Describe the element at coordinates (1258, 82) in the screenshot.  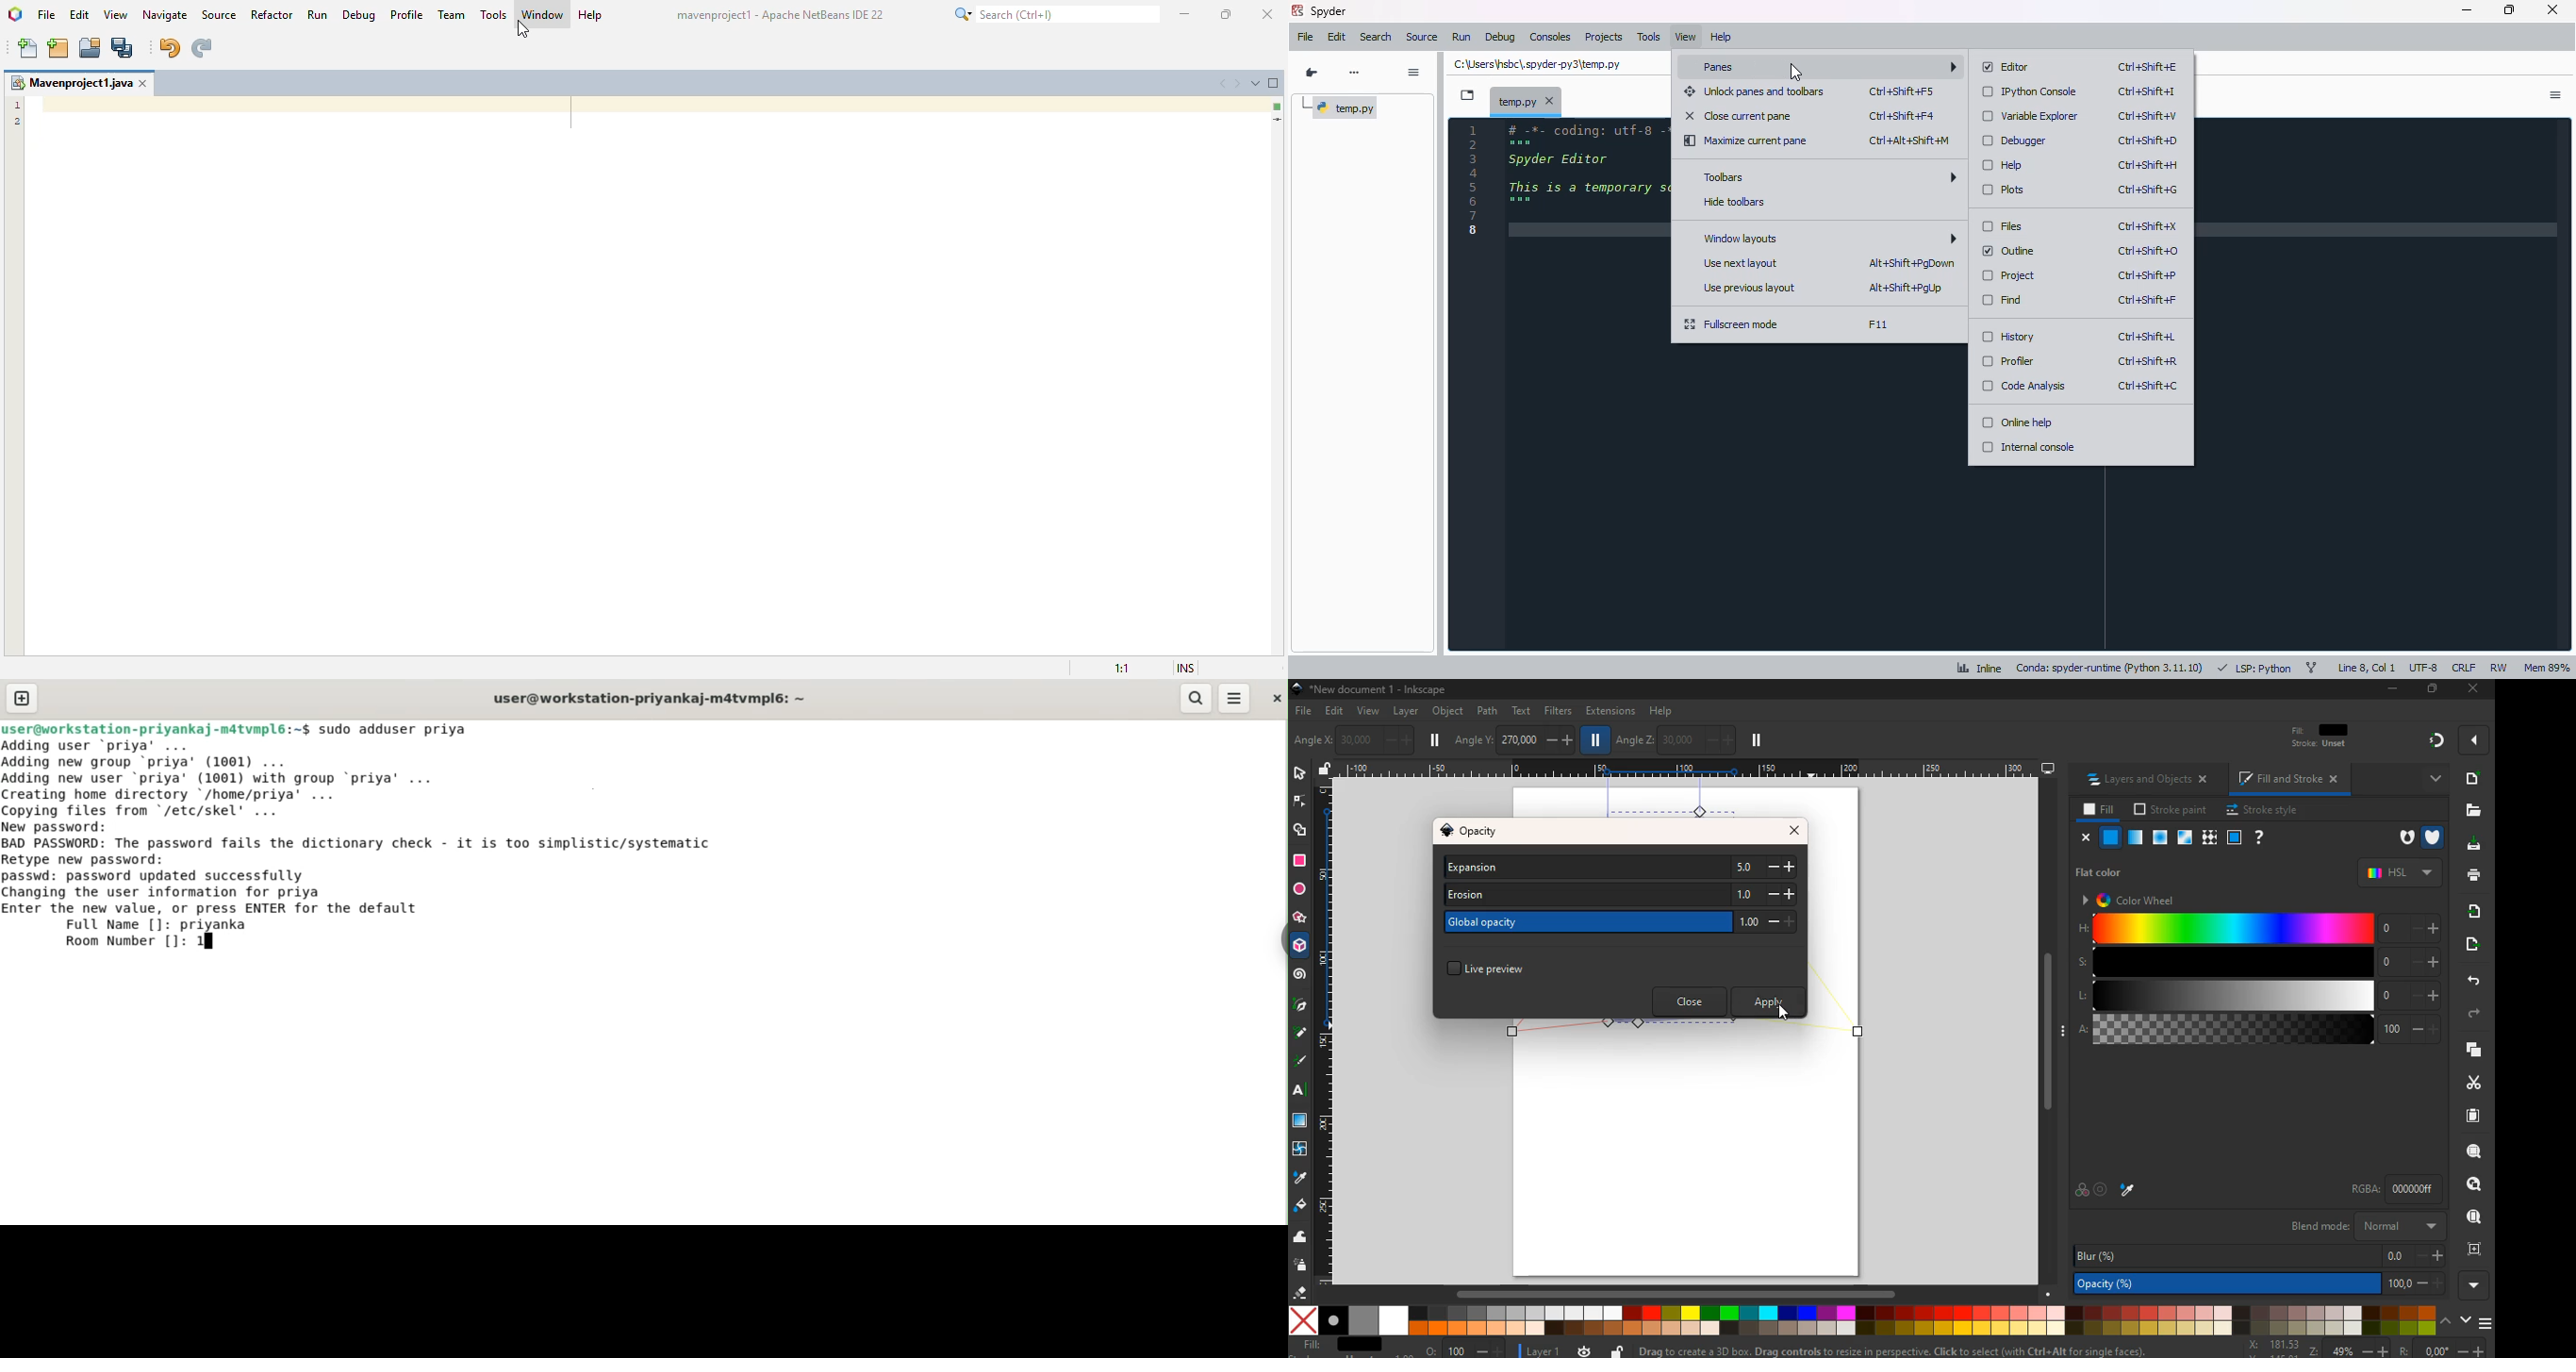
I see `show opened documents list` at that location.